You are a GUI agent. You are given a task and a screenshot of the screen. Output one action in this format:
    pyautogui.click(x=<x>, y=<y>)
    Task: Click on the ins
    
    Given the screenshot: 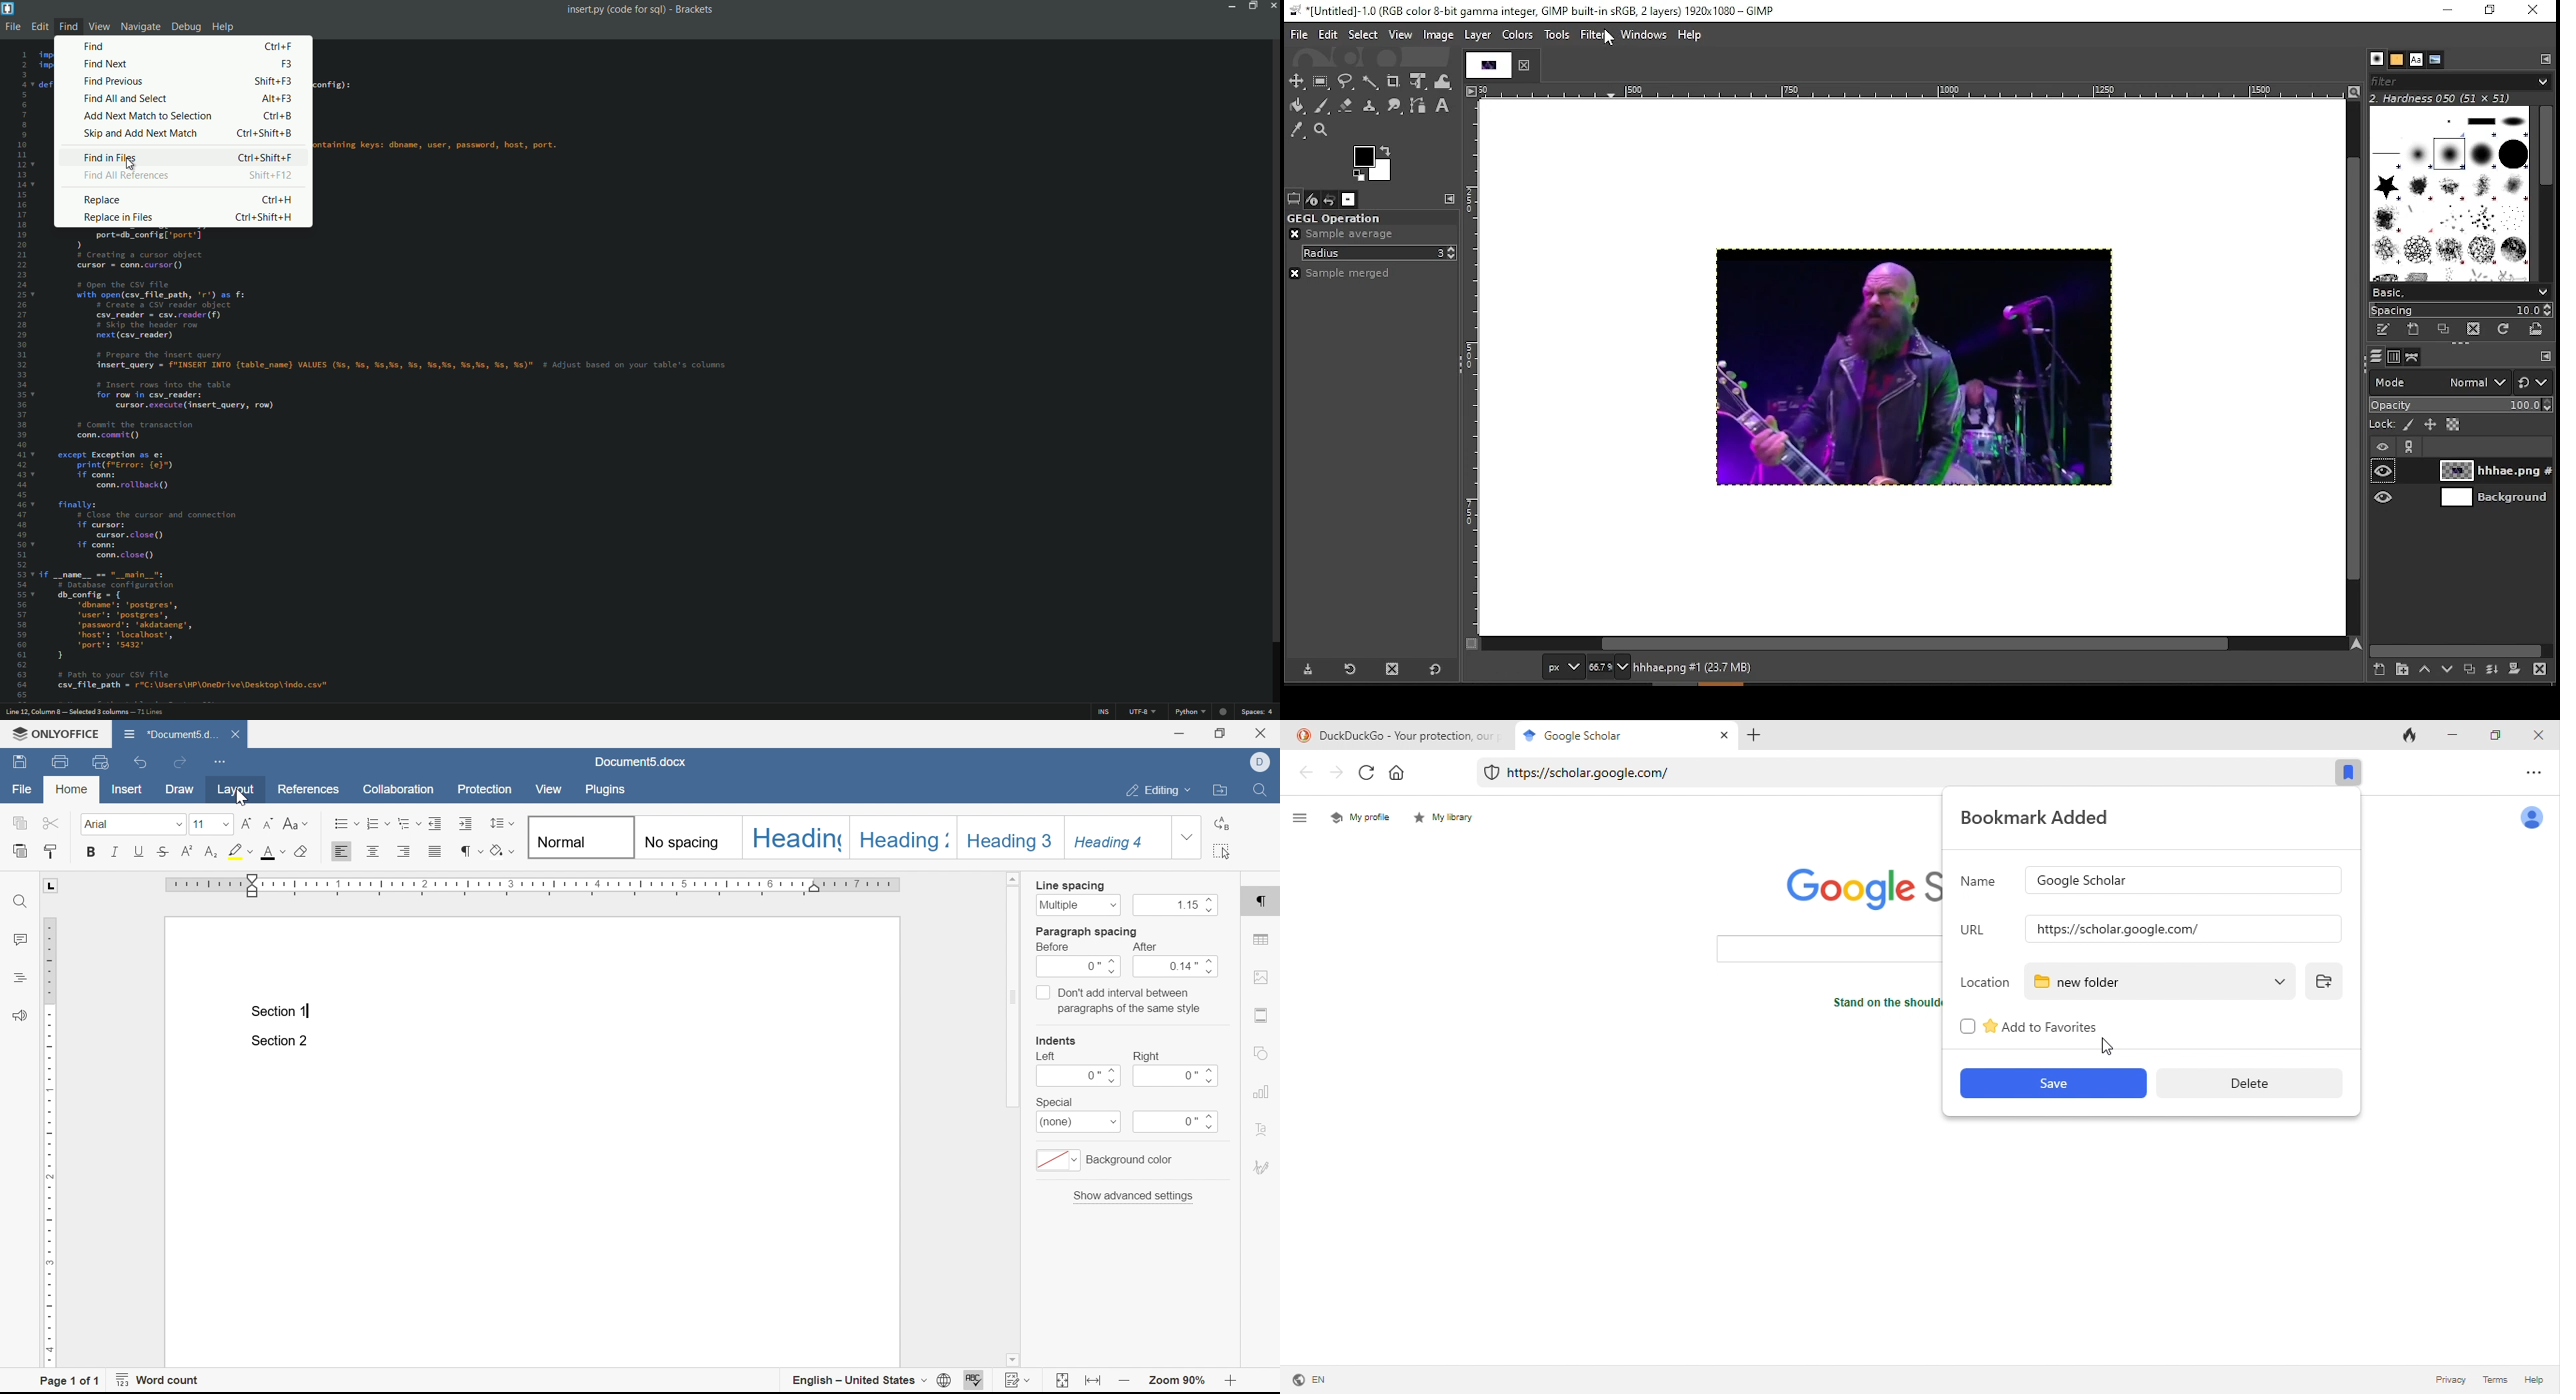 What is the action you would take?
    pyautogui.click(x=1106, y=714)
    